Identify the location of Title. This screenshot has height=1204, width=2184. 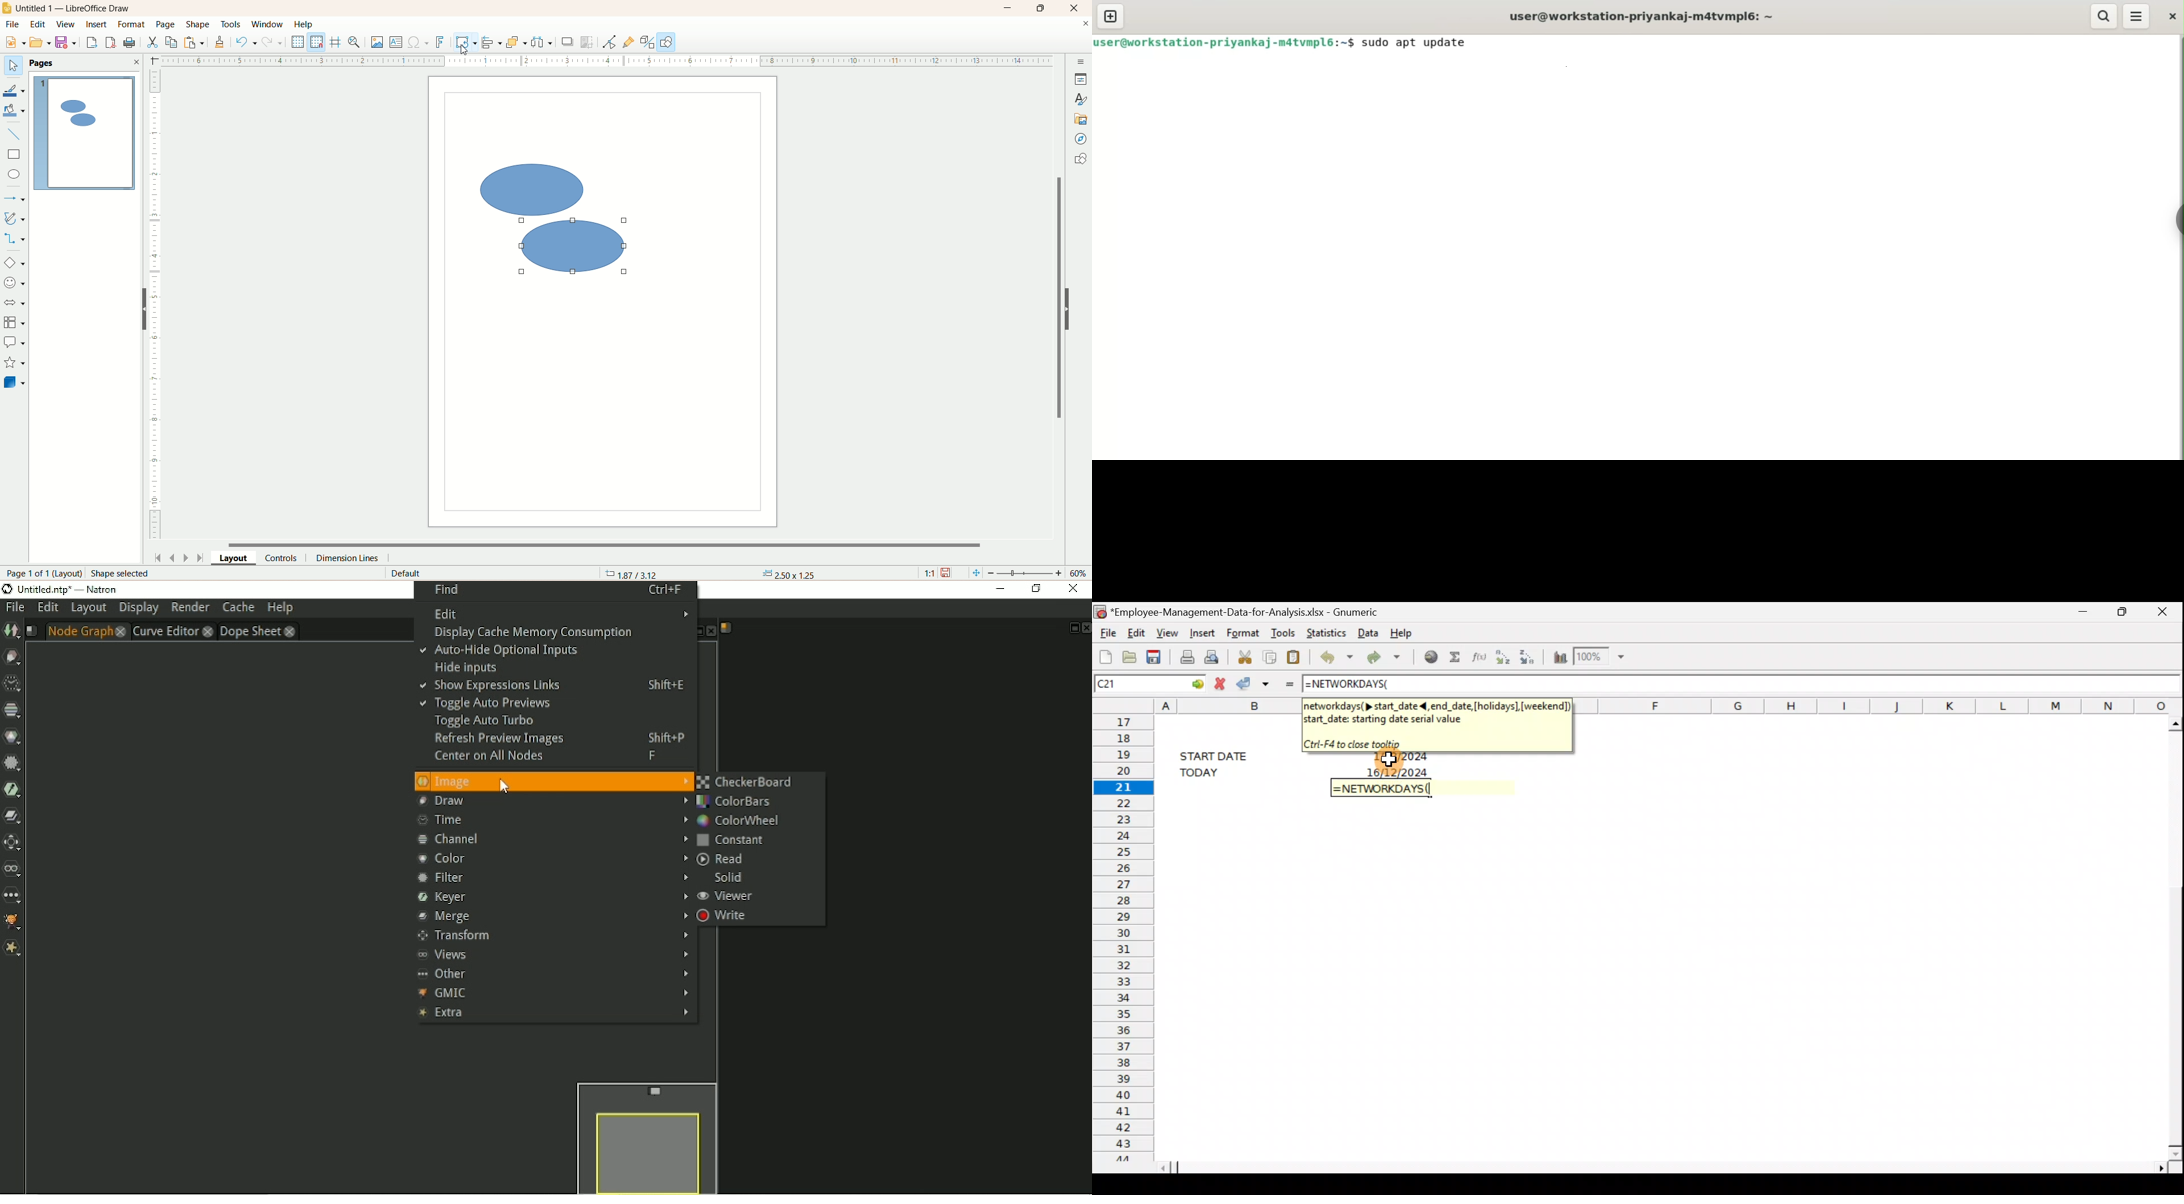
(61, 589).